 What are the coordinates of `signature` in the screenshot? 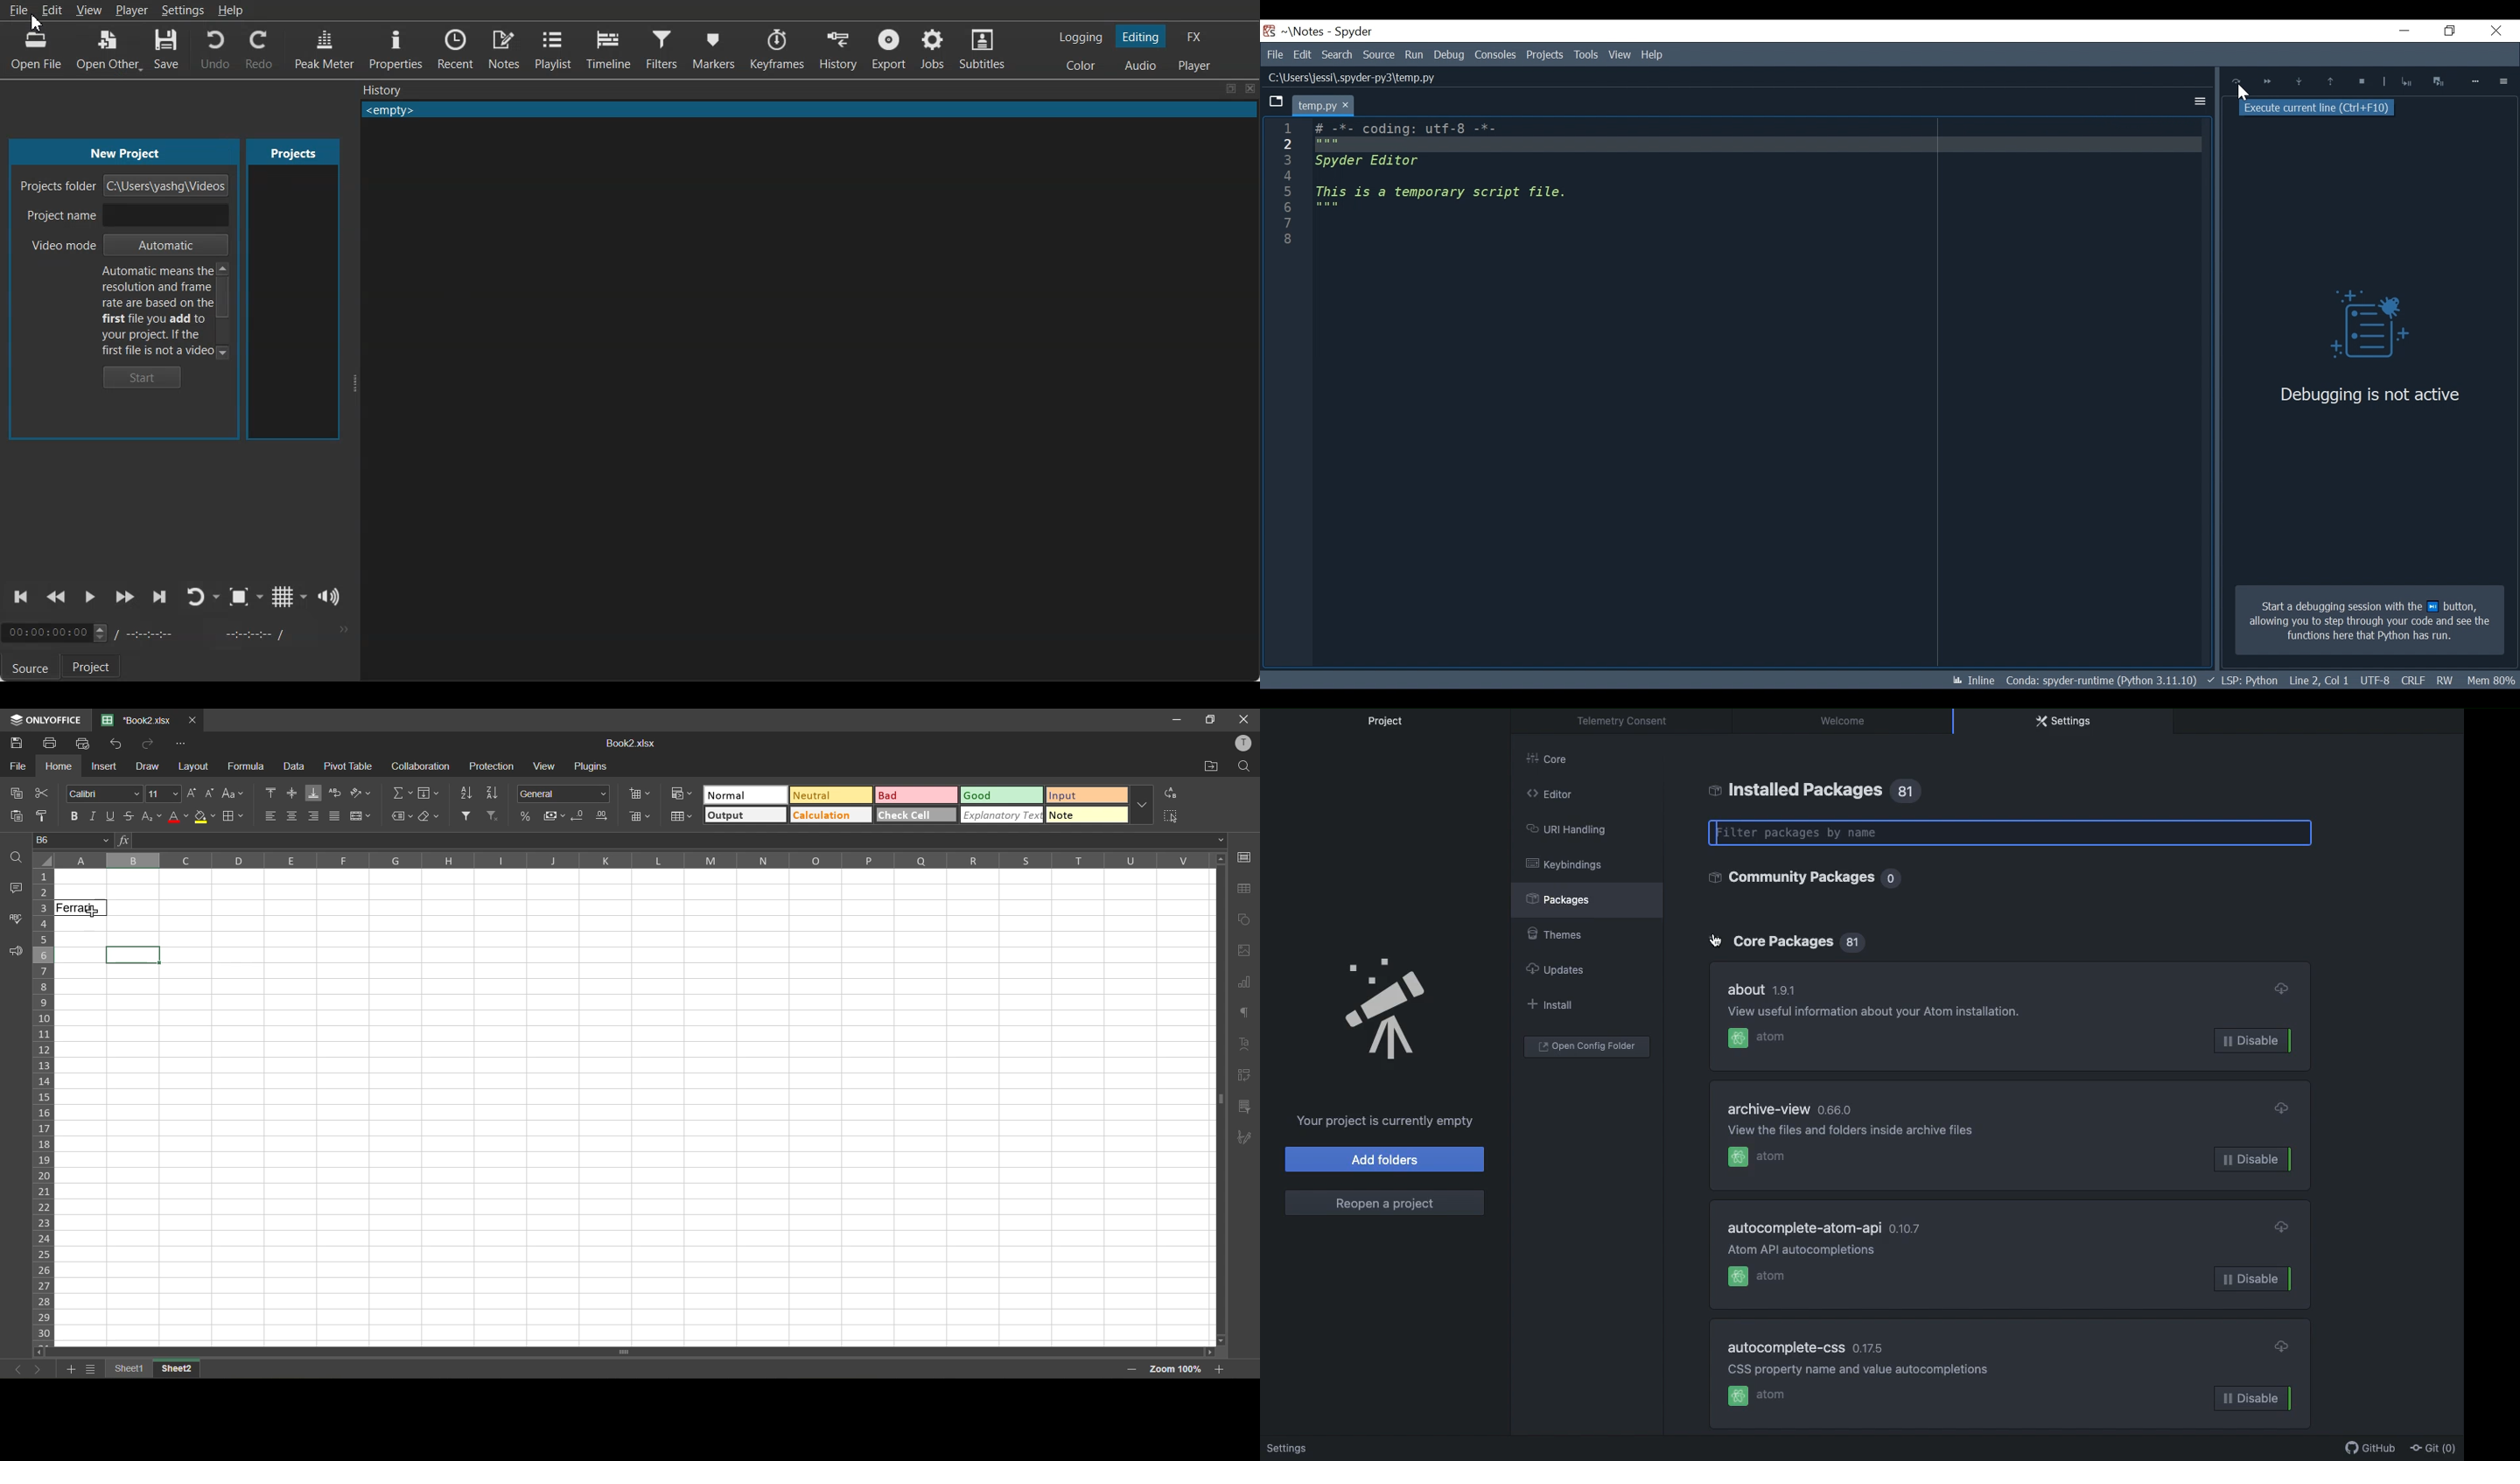 It's located at (1244, 1140).